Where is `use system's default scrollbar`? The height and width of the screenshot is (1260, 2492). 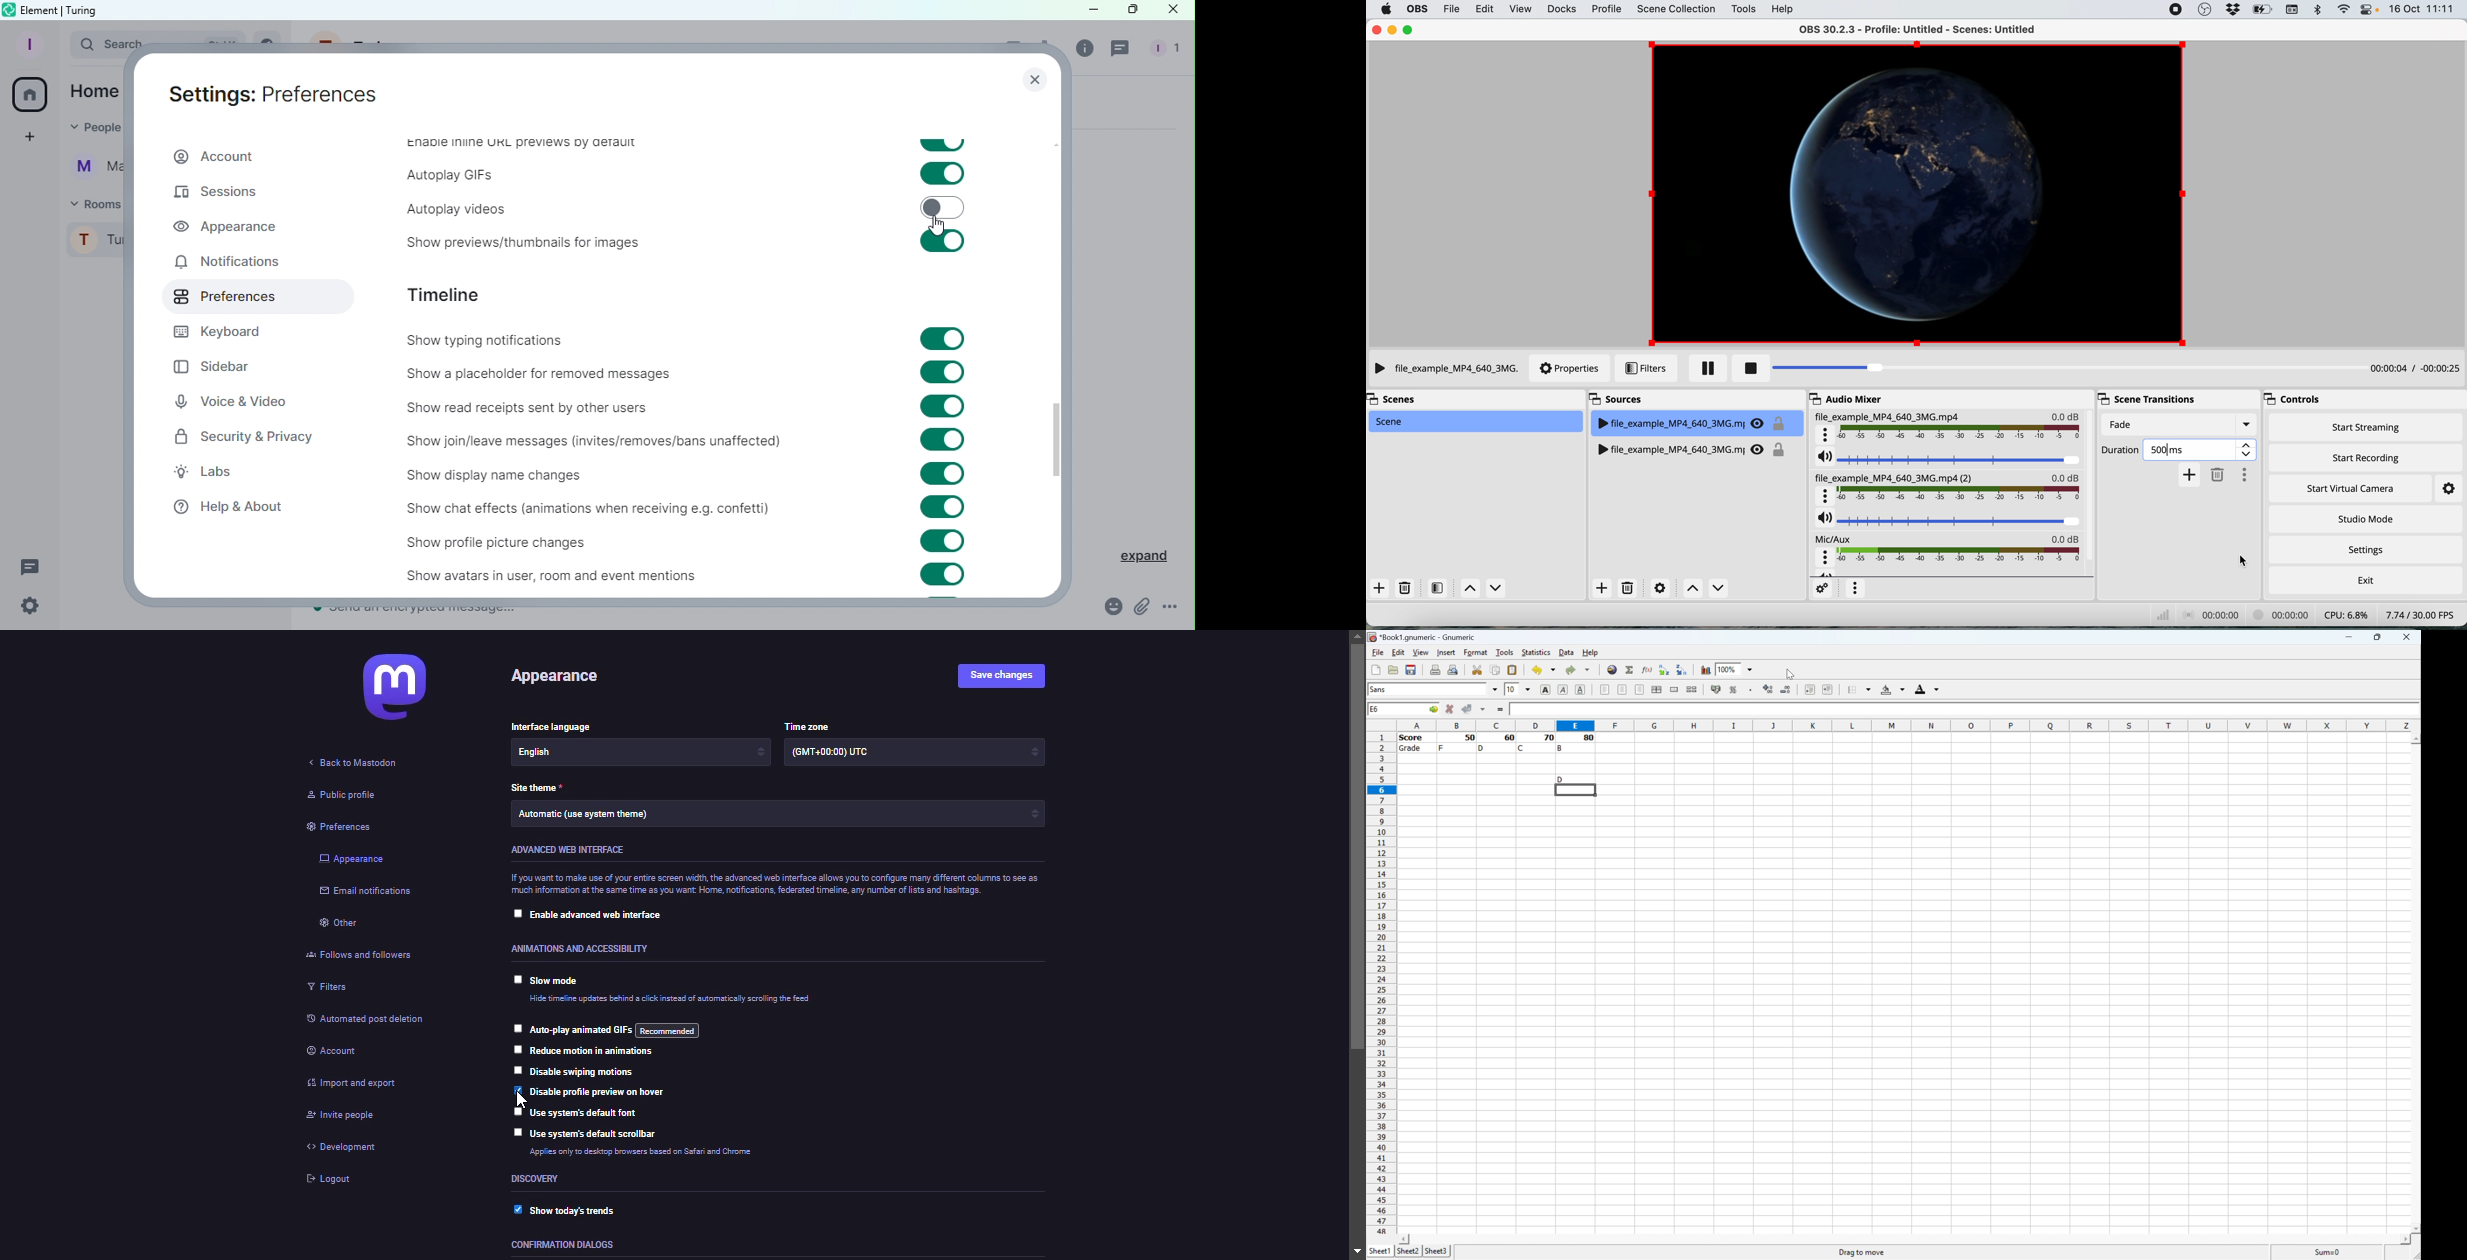
use system's default scrollbar is located at coordinates (598, 1135).